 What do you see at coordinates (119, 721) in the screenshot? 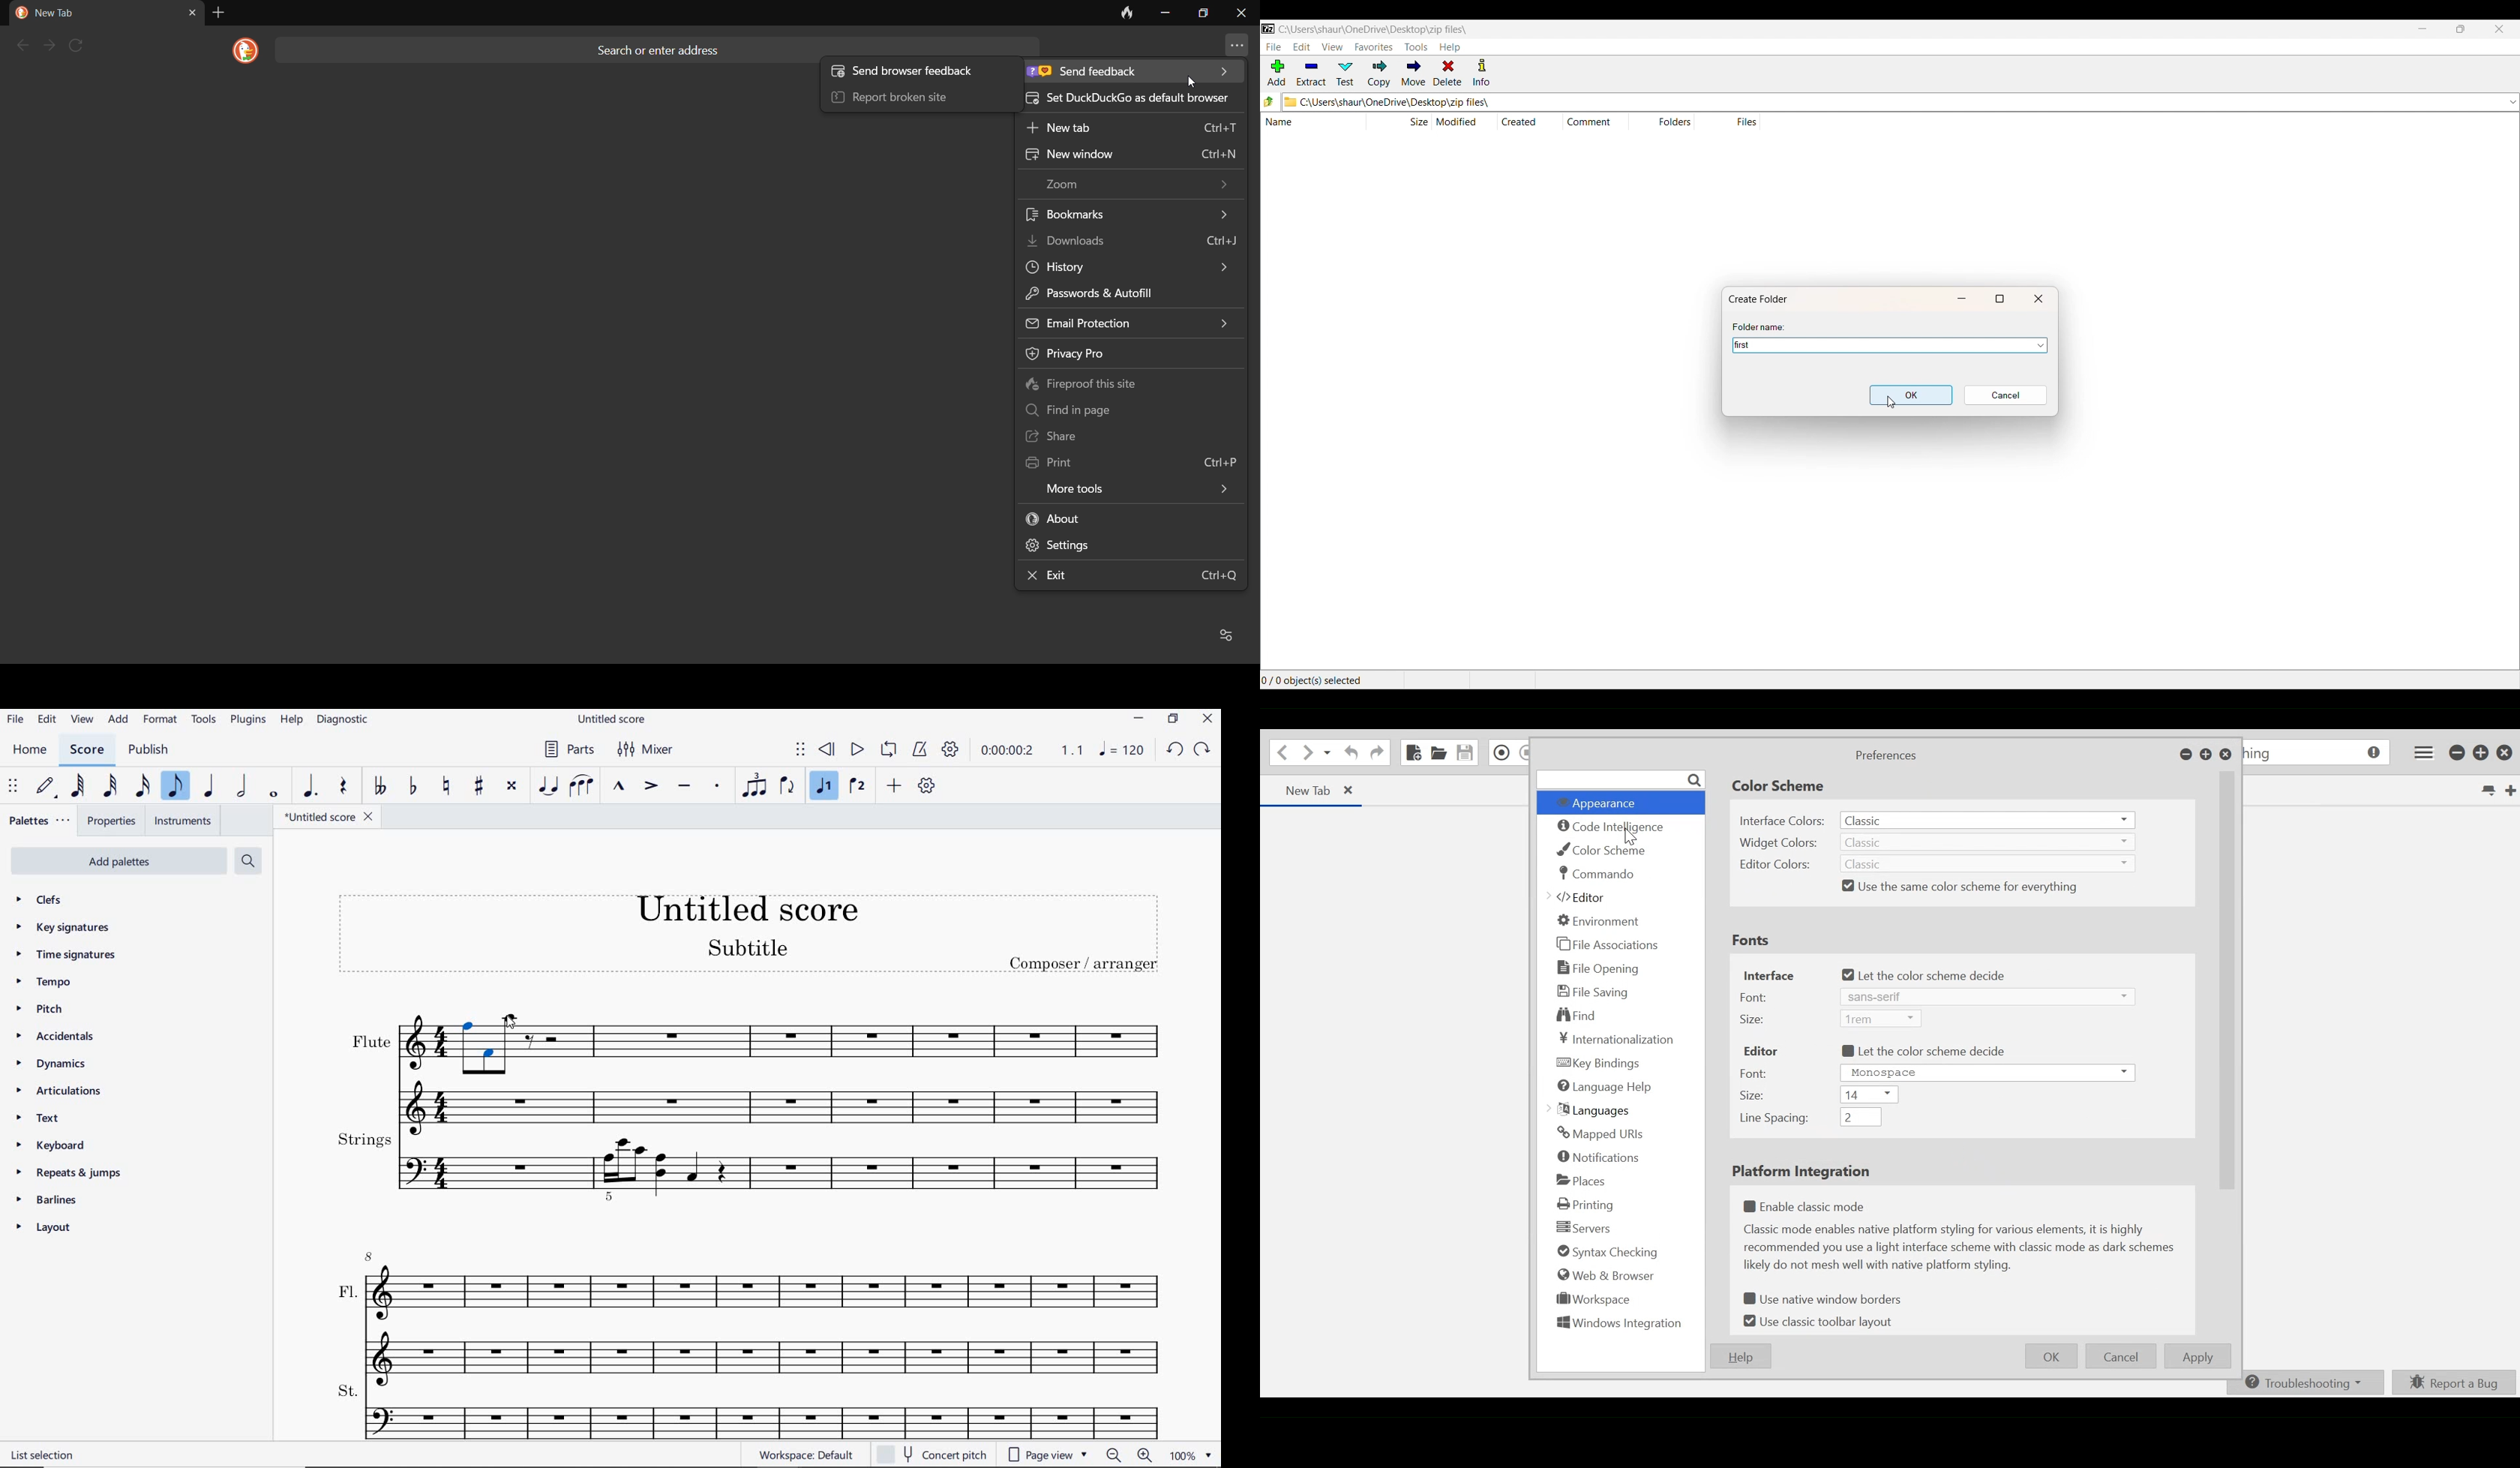
I see `add` at bounding box center [119, 721].